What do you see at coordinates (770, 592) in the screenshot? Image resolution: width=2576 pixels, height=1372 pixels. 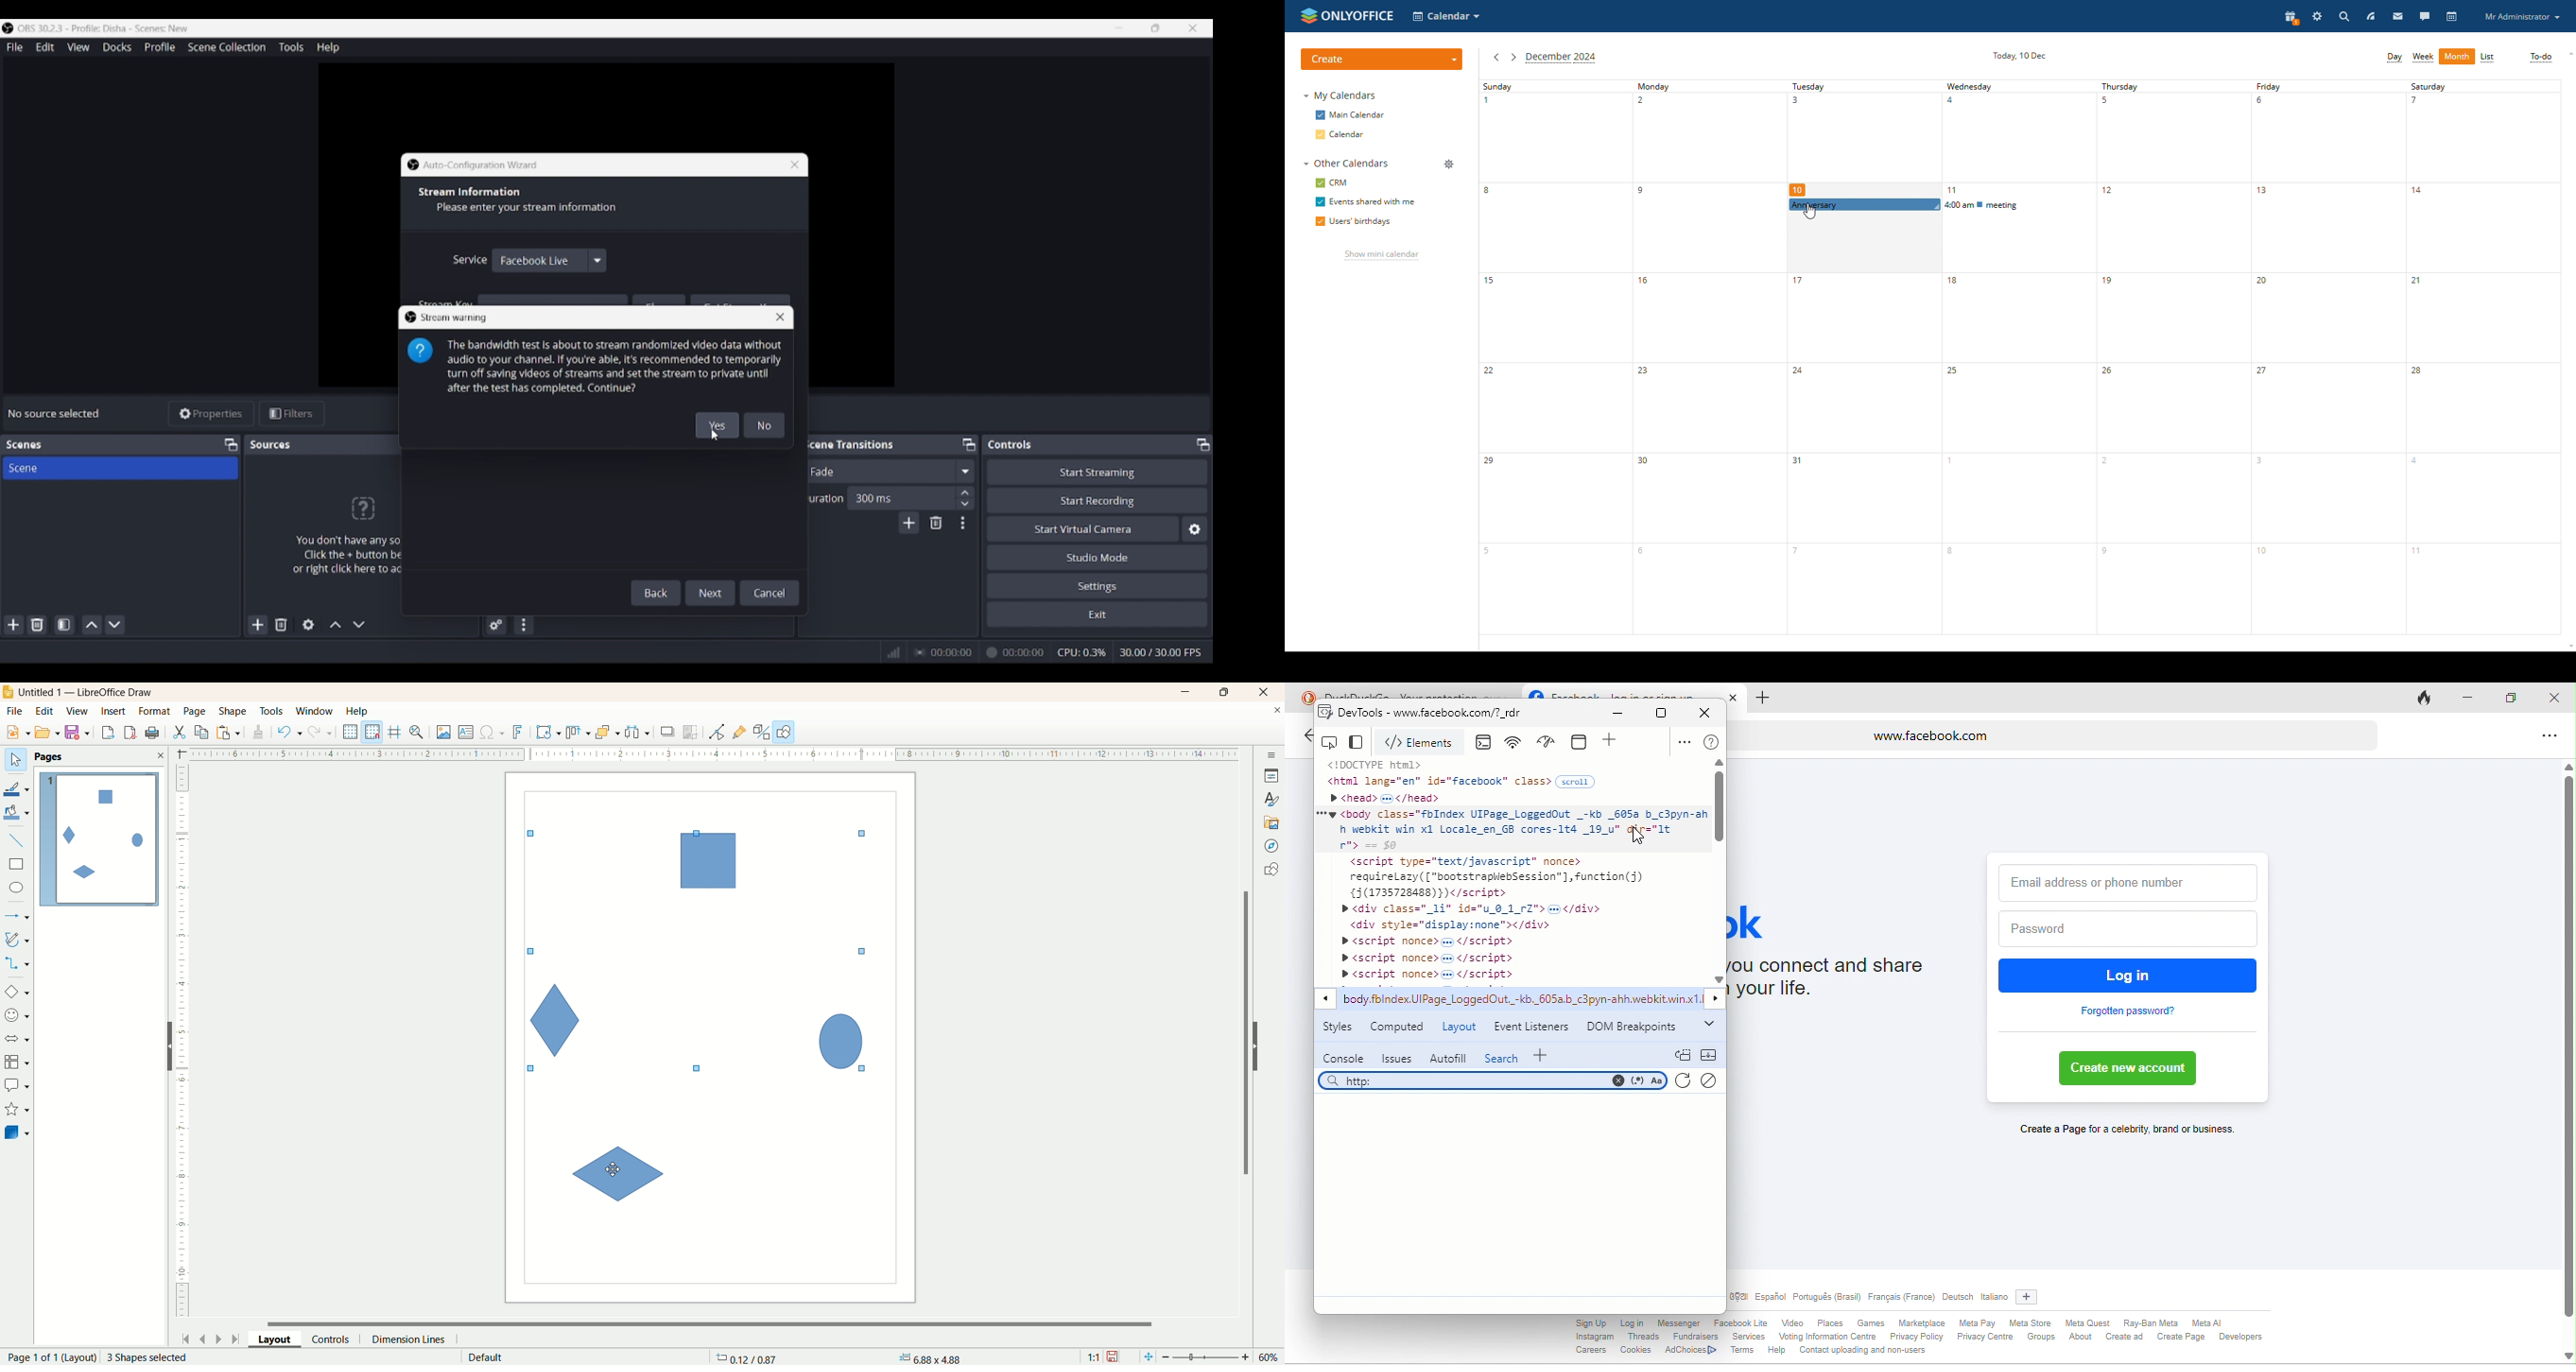 I see `Cancel` at bounding box center [770, 592].